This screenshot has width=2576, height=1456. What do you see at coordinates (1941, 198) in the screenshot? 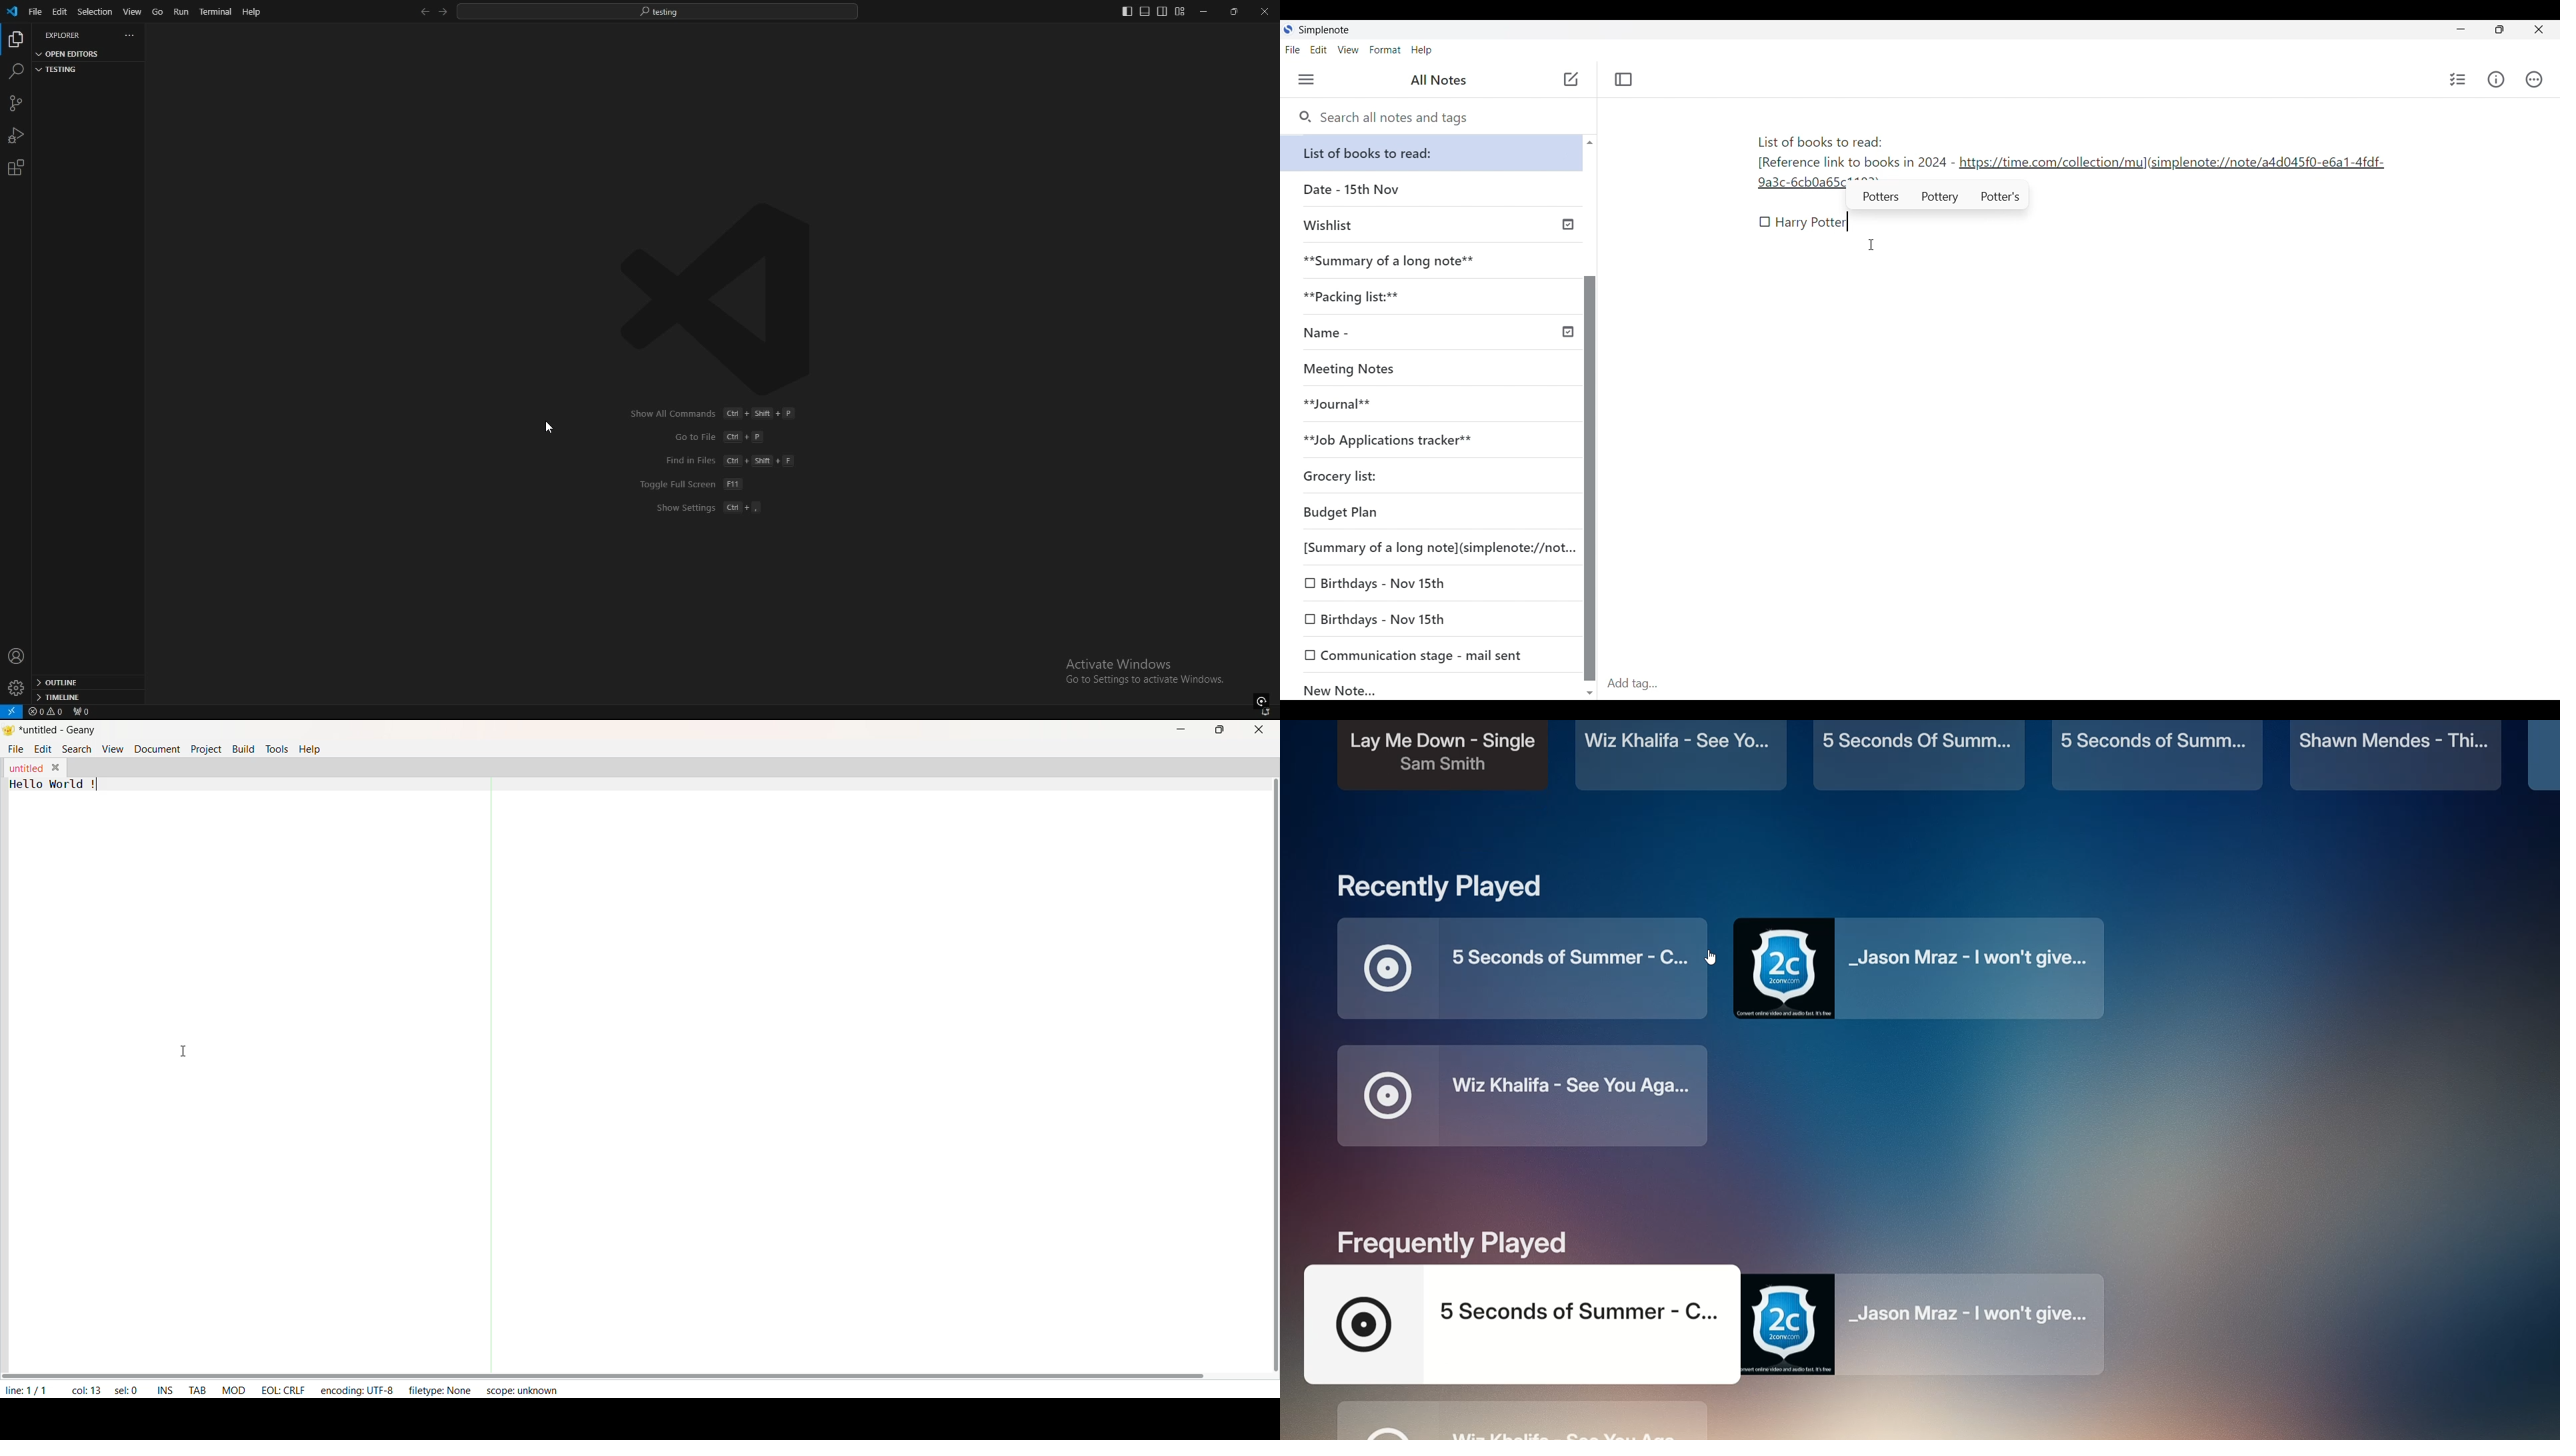
I see `Pottery` at bounding box center [1941, 198].